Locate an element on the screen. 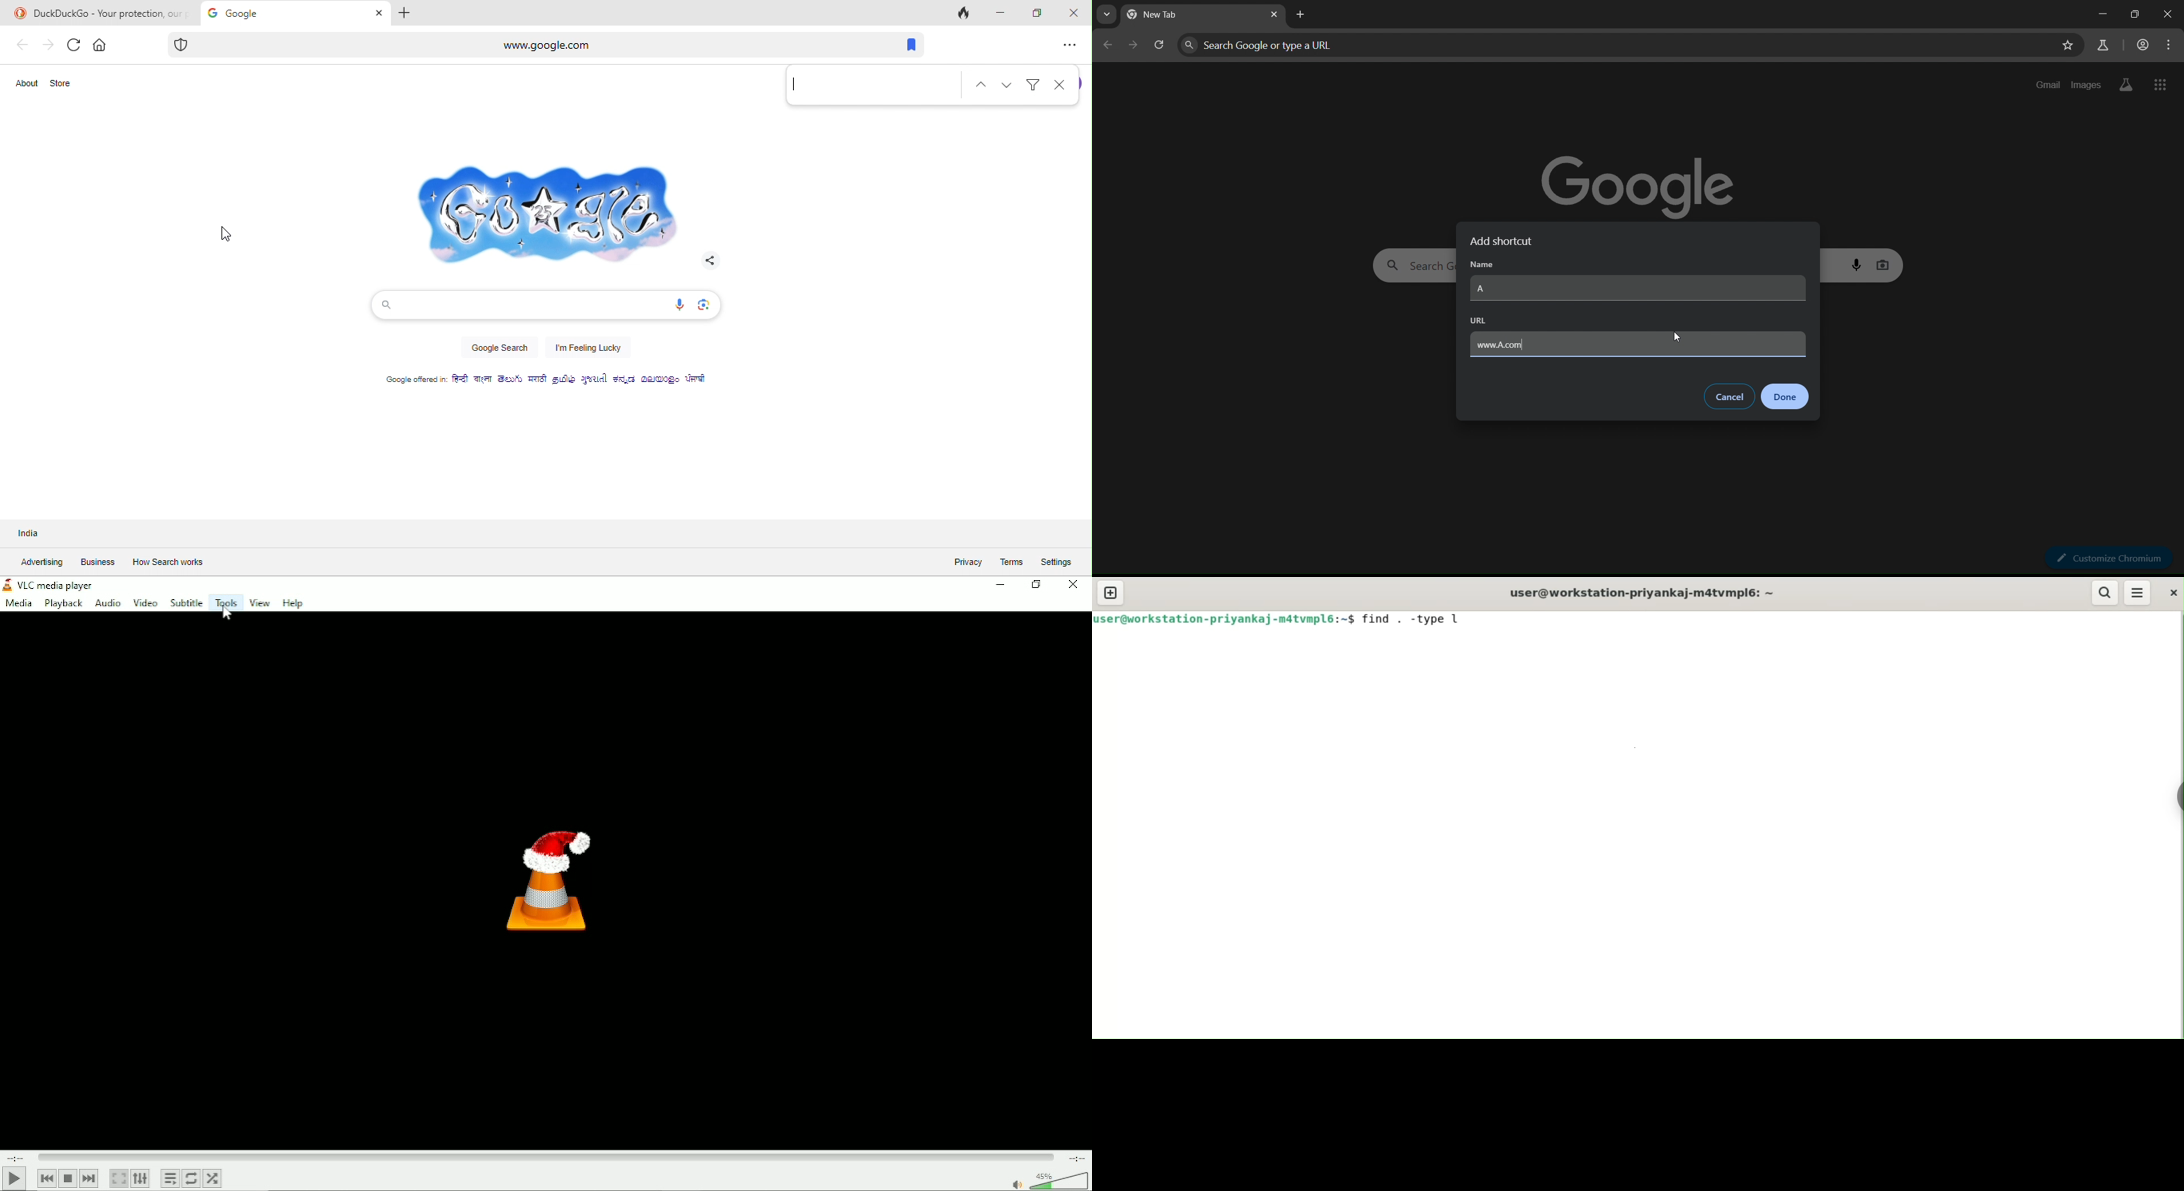 This screenshot has height=1204, width=2184. A is located at coordinates (1639, 289).